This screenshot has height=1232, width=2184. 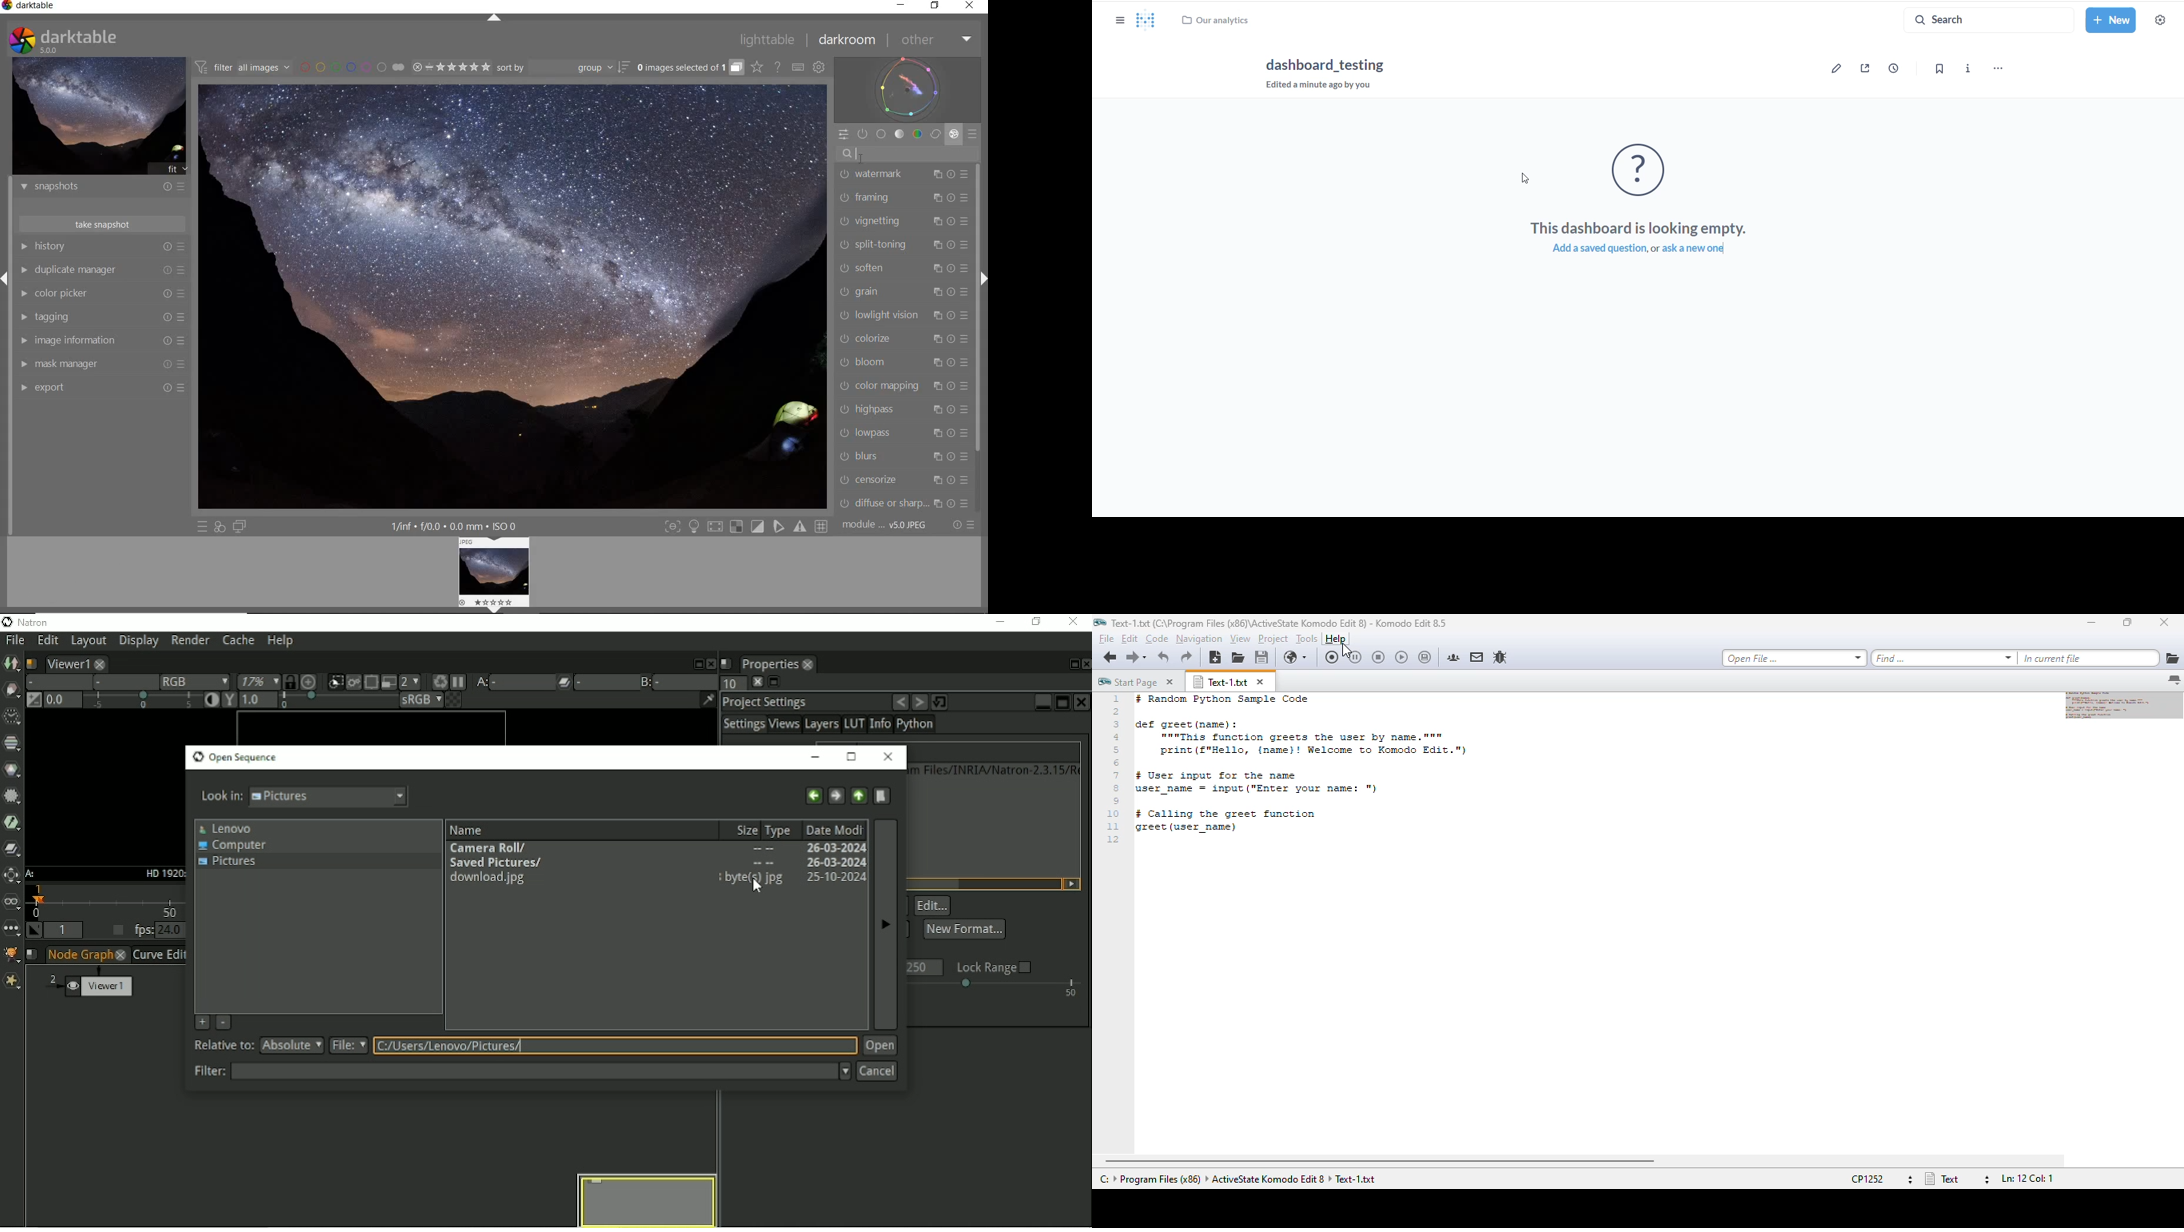 What do you see at coordinates (1839, 70) in the screenshot?
I see `edit` at bounding box center [1839, 70].